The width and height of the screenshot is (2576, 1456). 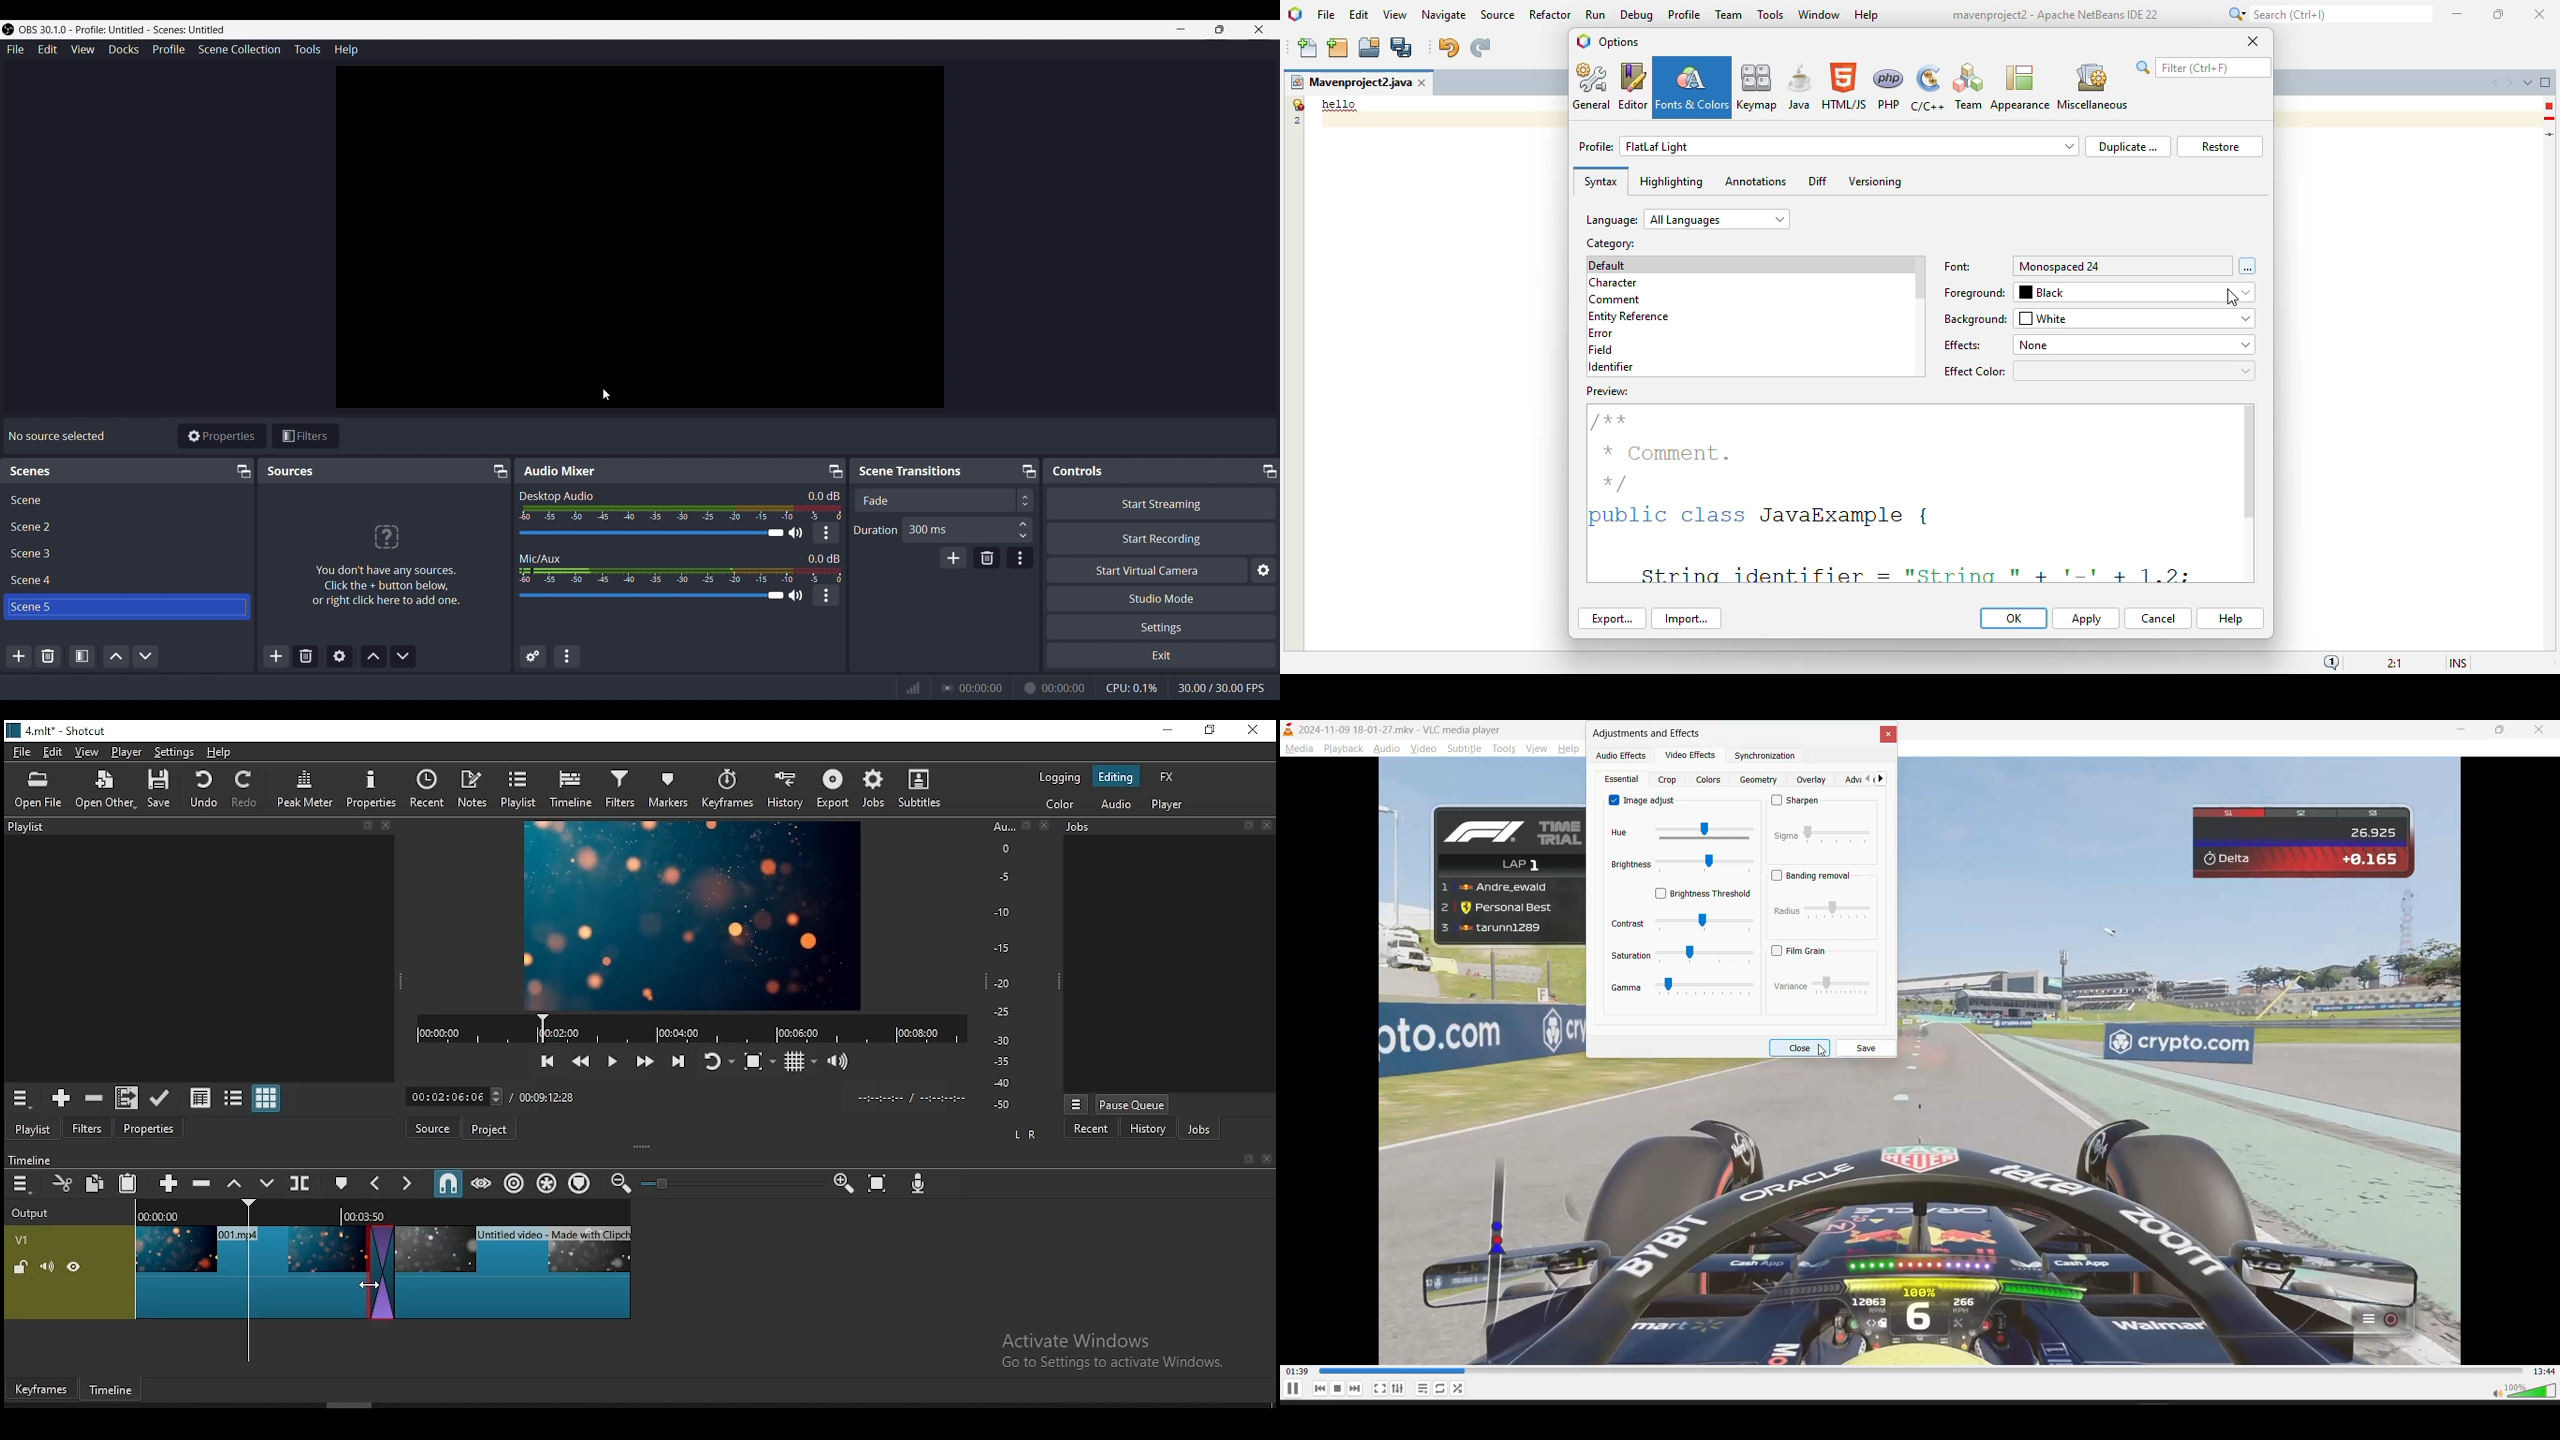 I want to click on filters, so click(x=623, y=789).